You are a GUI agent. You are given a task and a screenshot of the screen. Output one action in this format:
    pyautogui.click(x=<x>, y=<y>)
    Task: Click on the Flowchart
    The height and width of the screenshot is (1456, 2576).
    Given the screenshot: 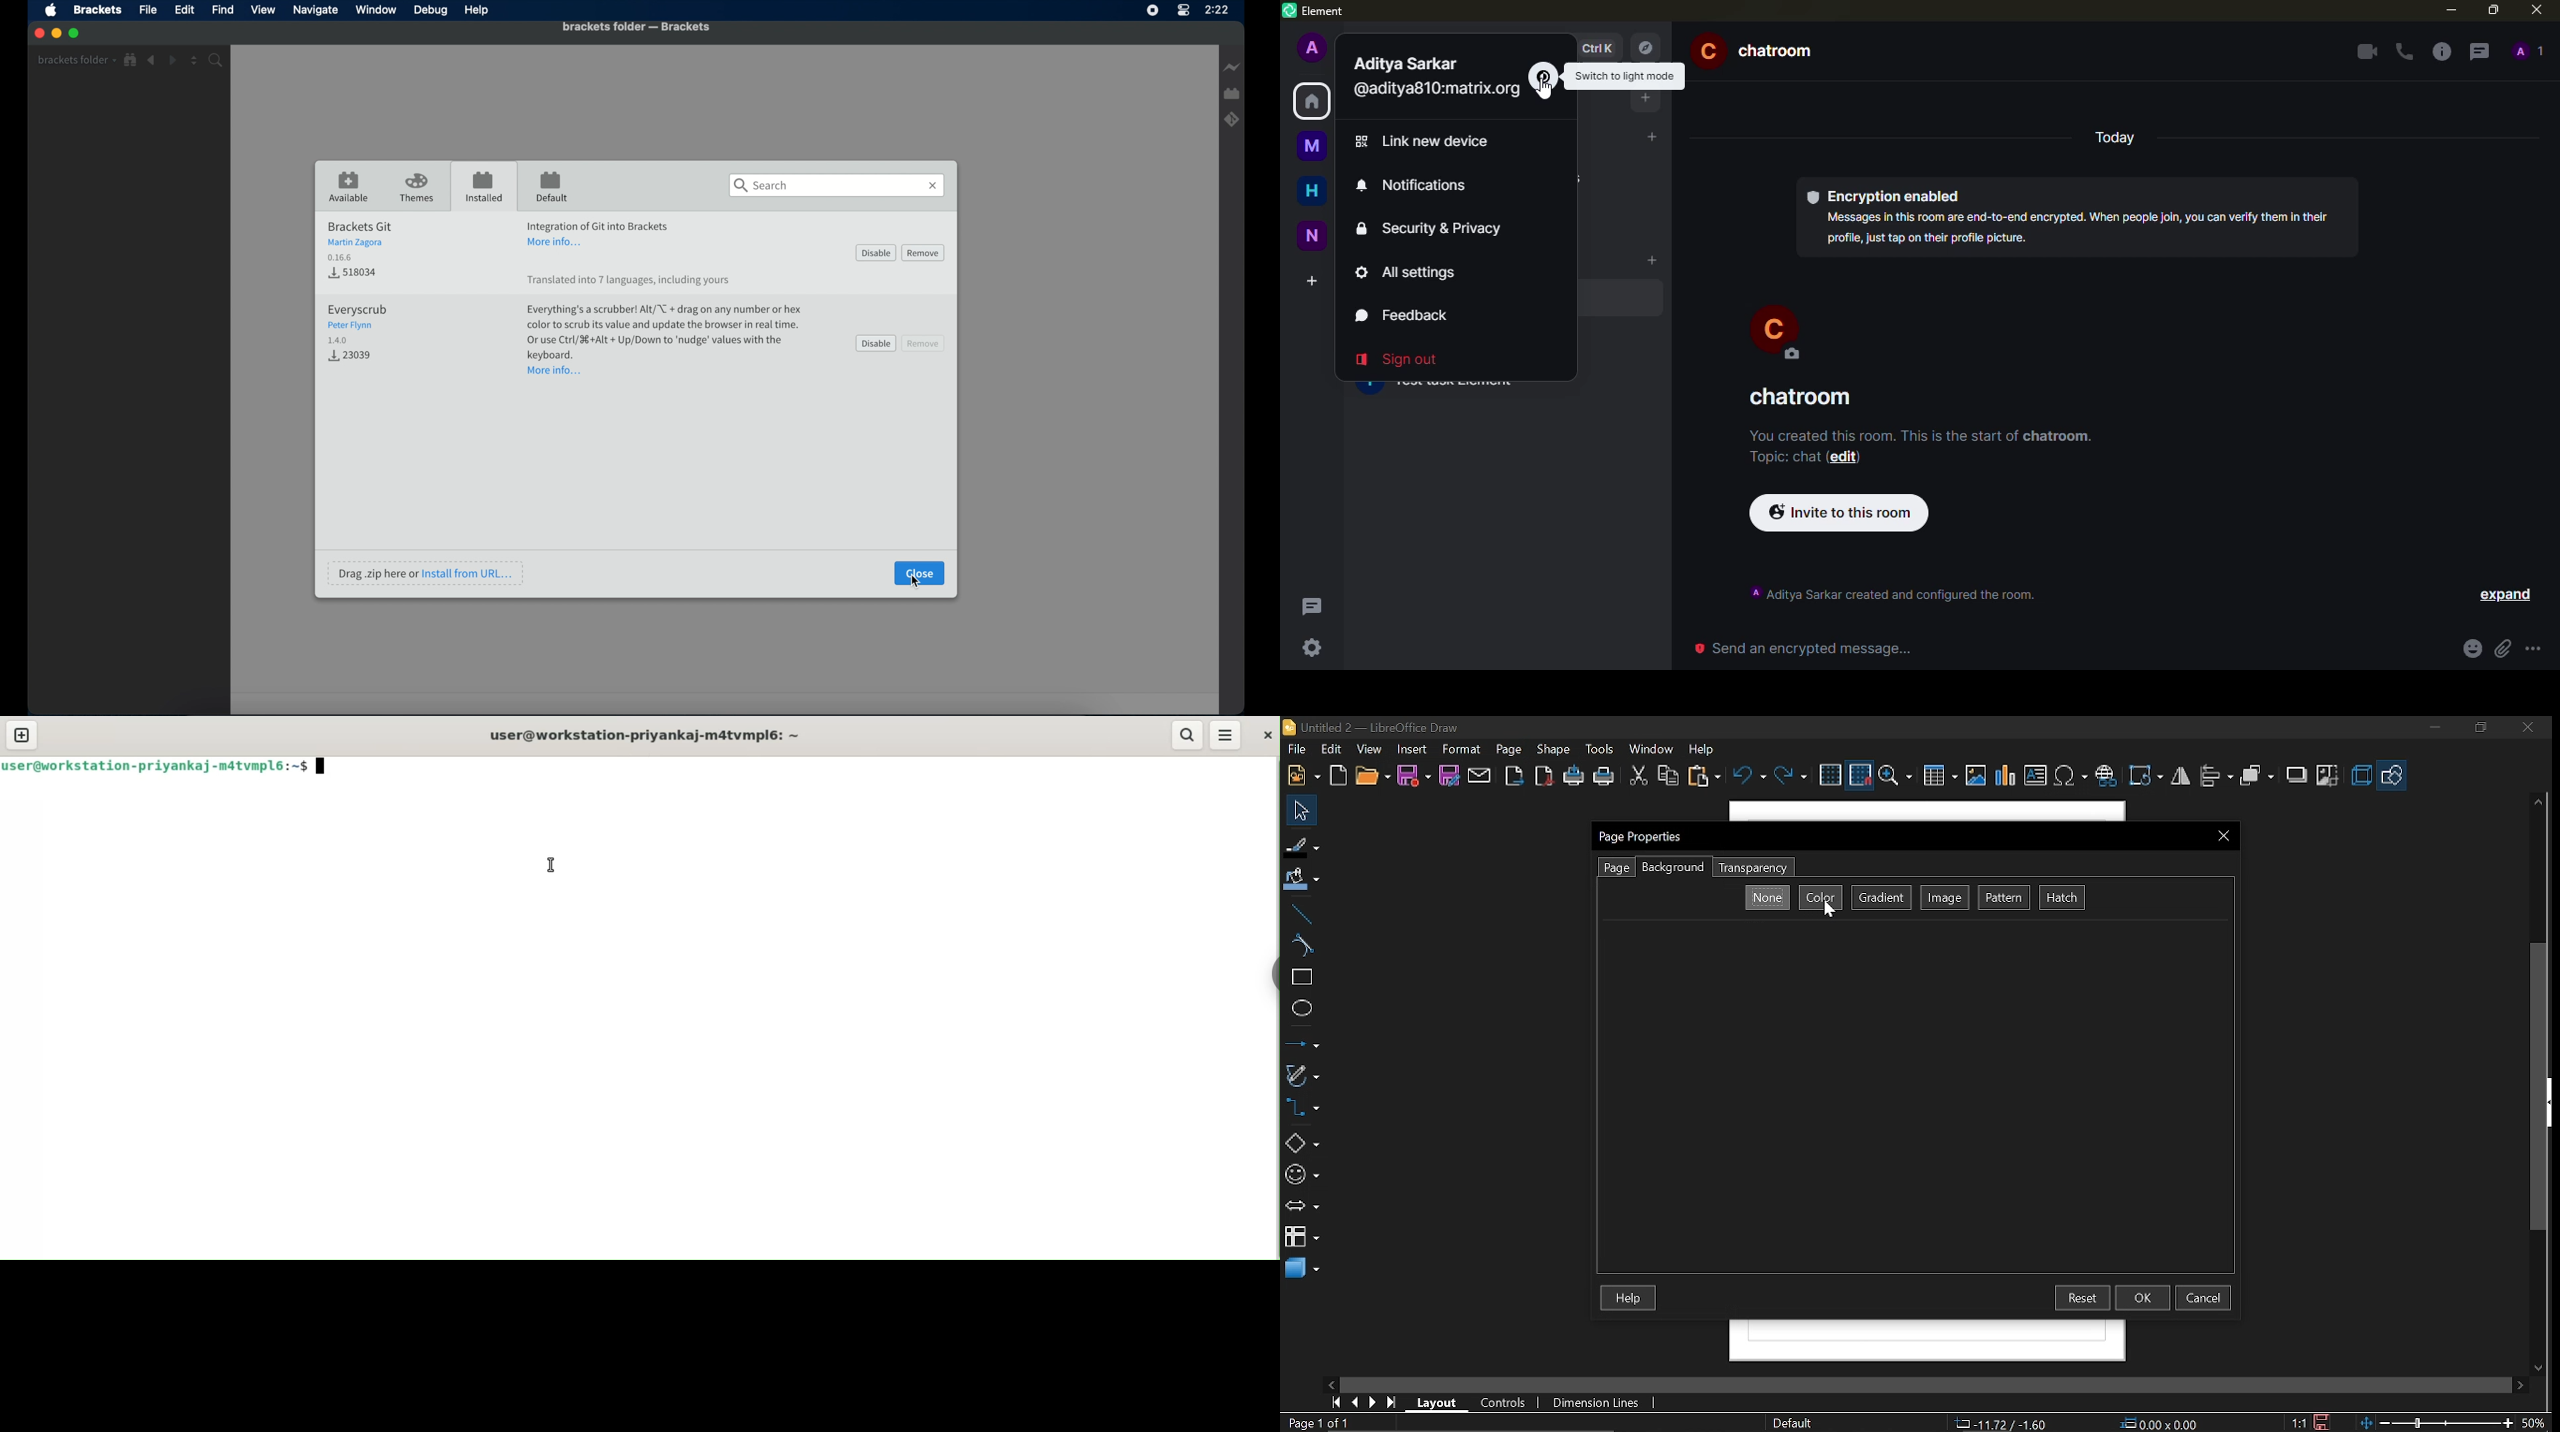 What is the action you would take?
    pyautogui.click(x=1300, y=1235)
    